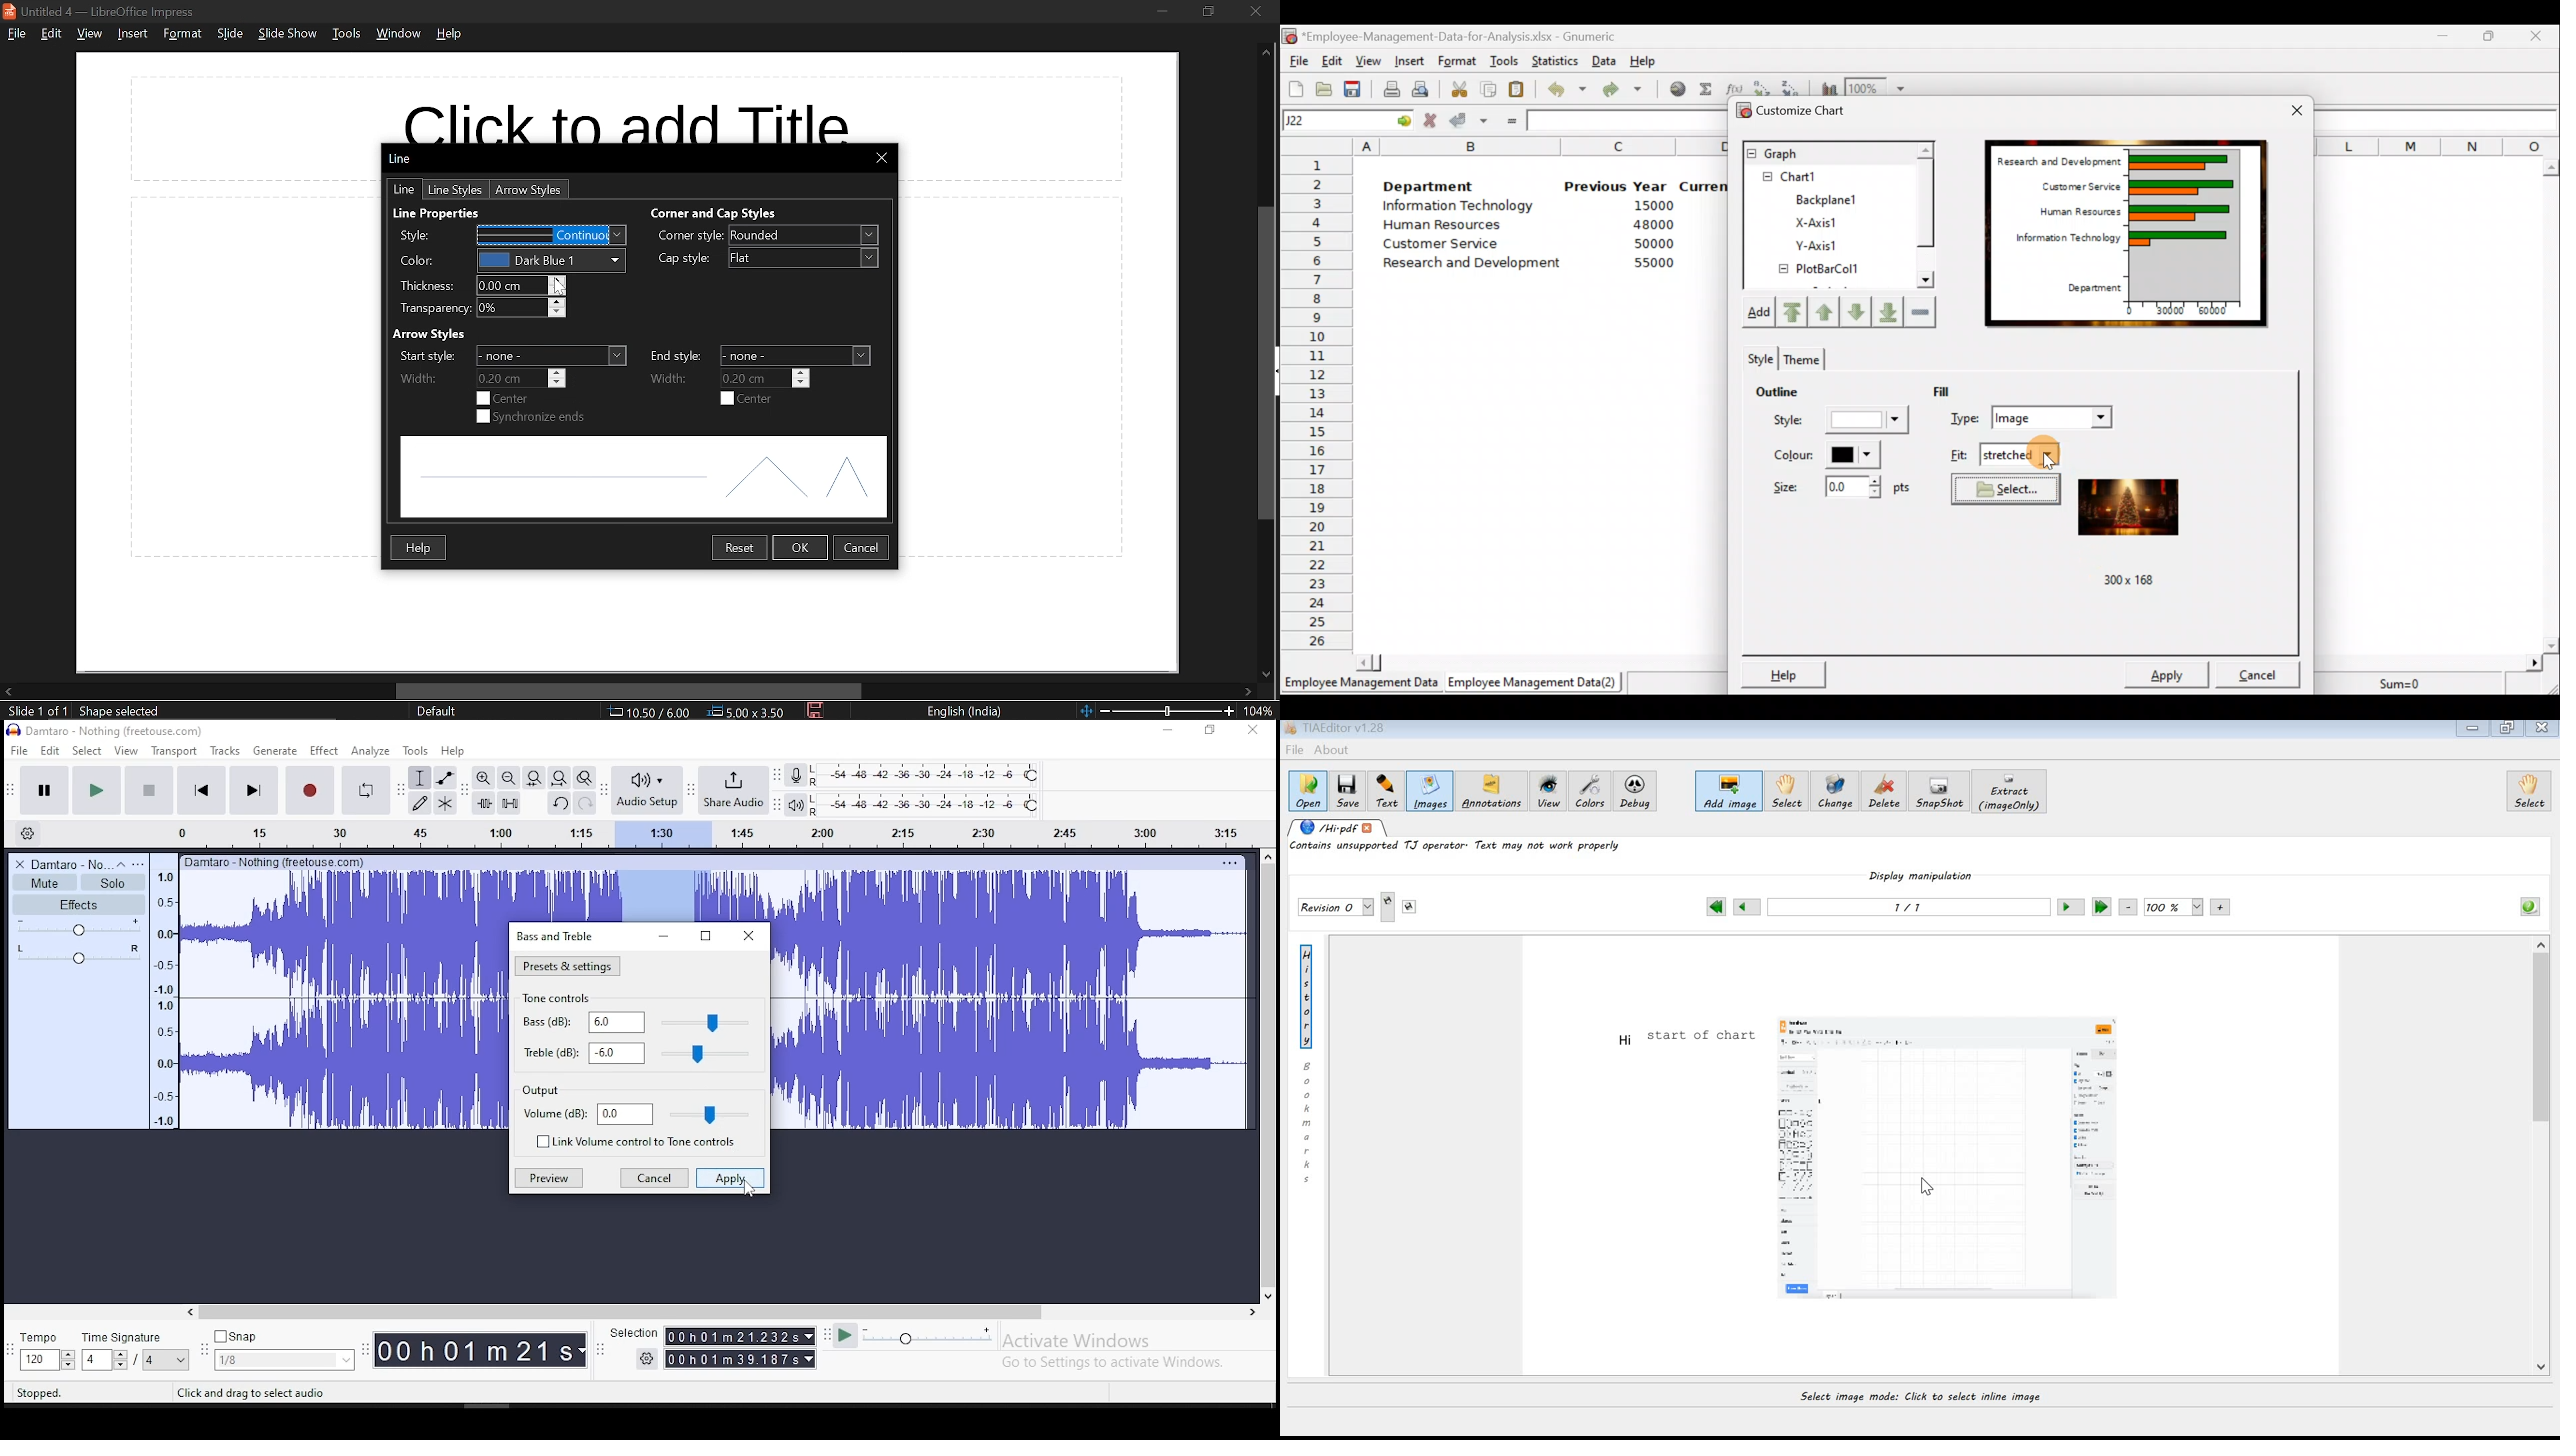  What do you see at coordinates (1459, 59) in the screenshot?
I see `Format` at bounding box center [1459, 59].